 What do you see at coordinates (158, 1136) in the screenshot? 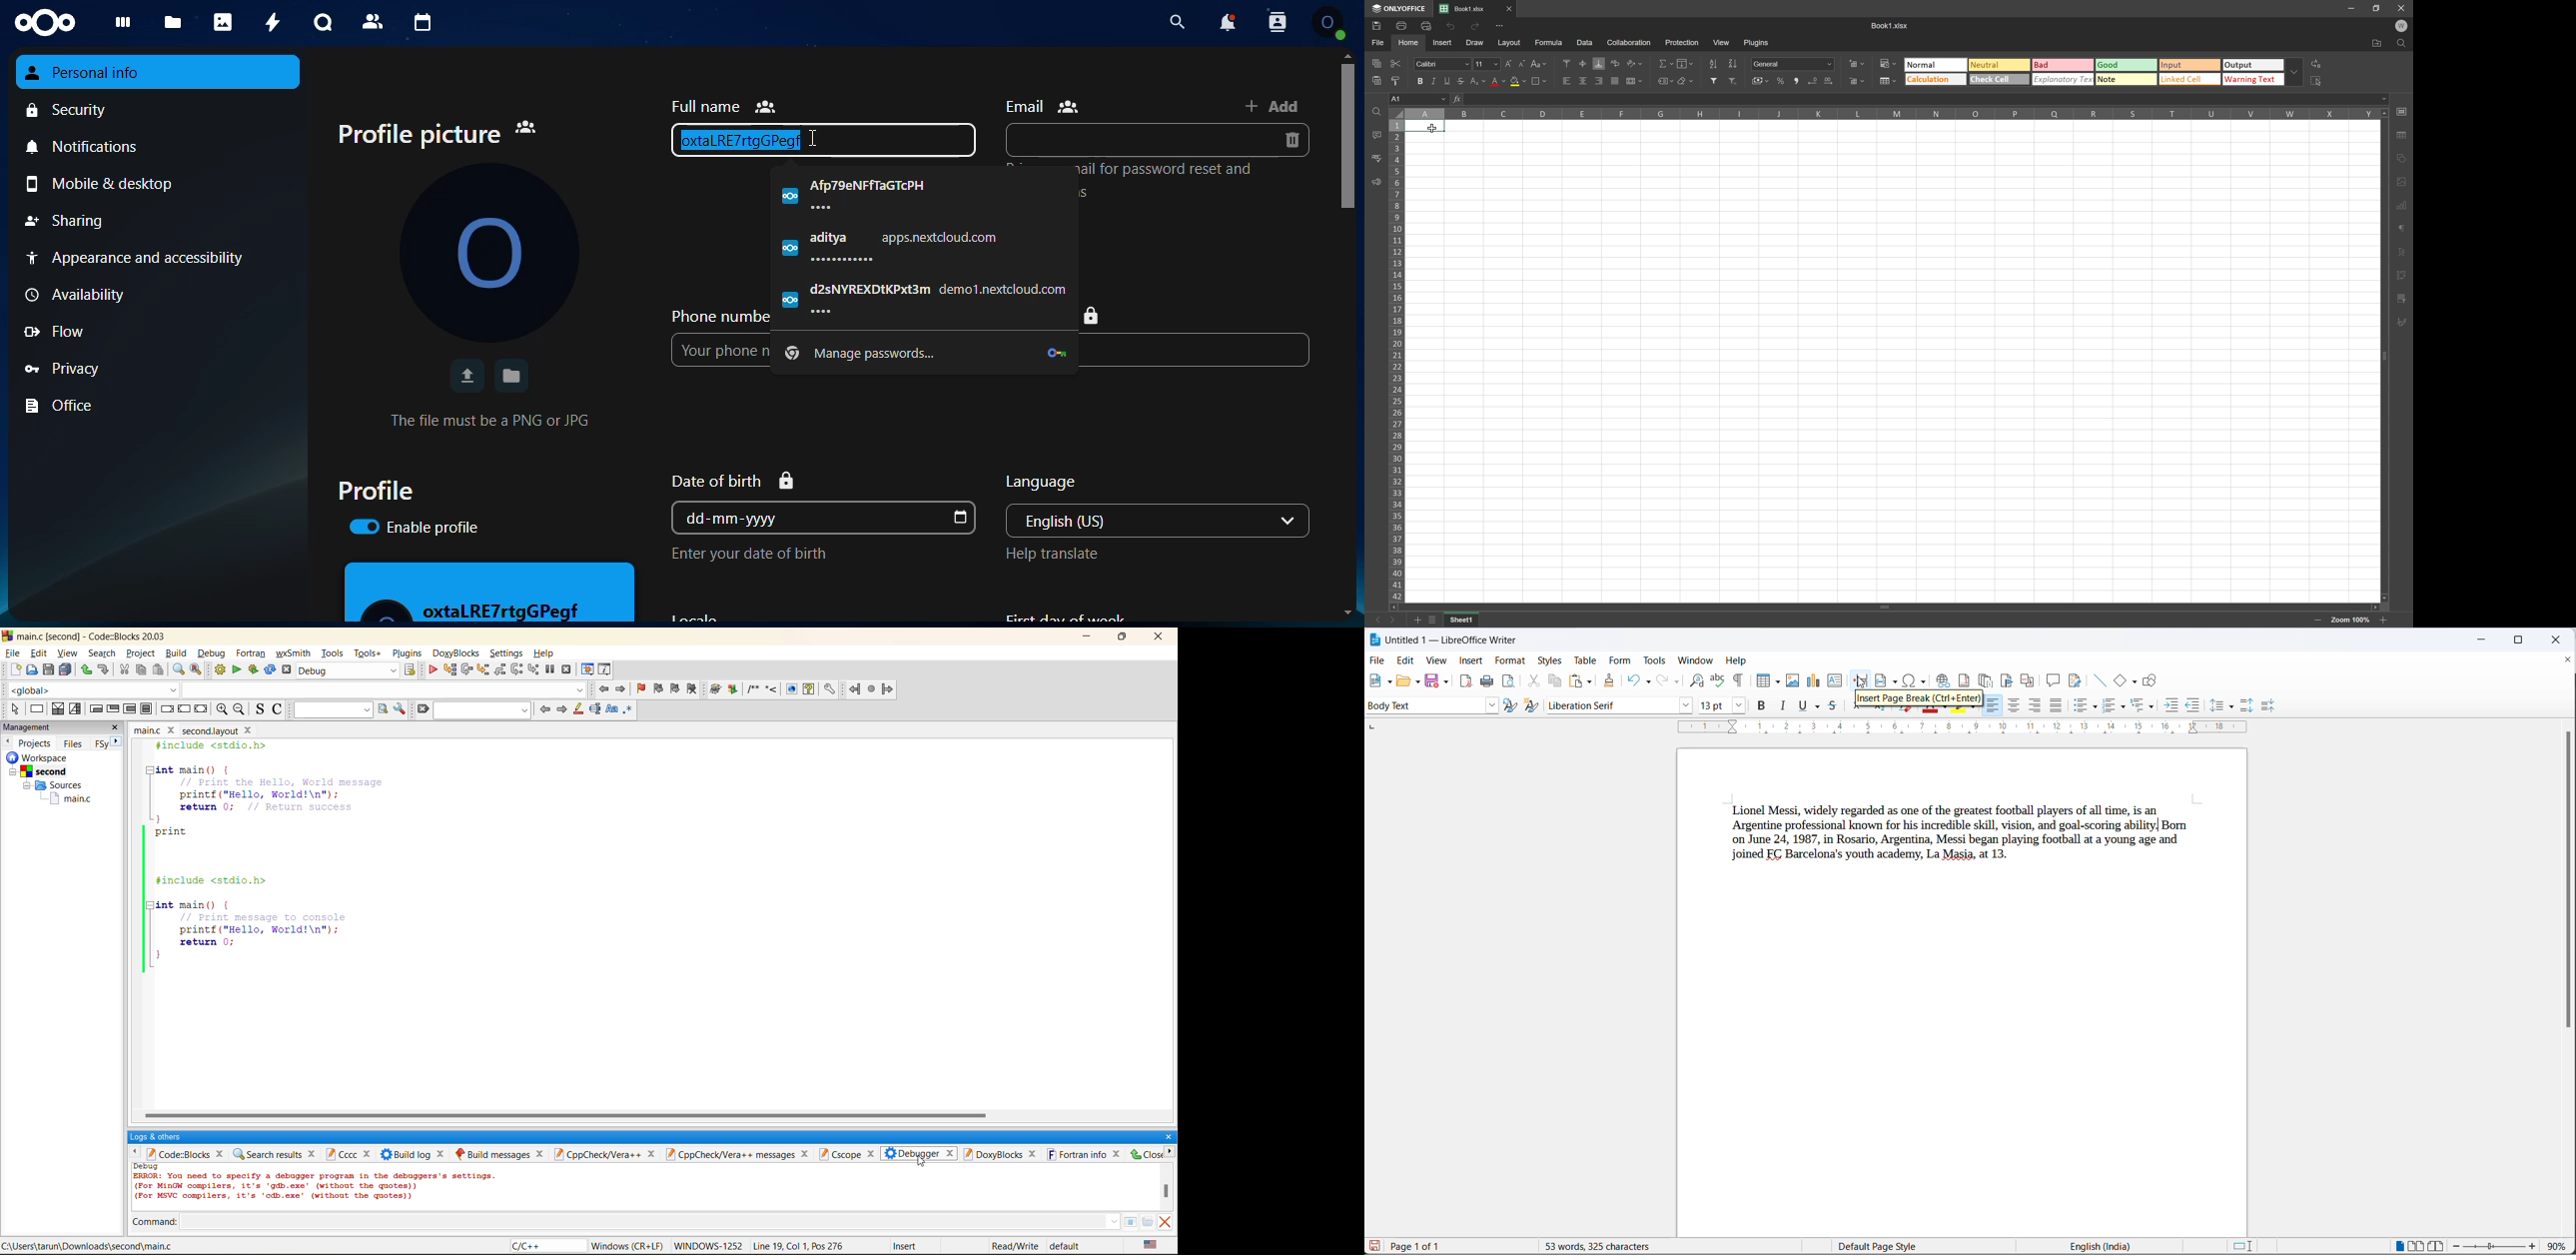
I see `logs and others` at bounding box center [158, 1136].